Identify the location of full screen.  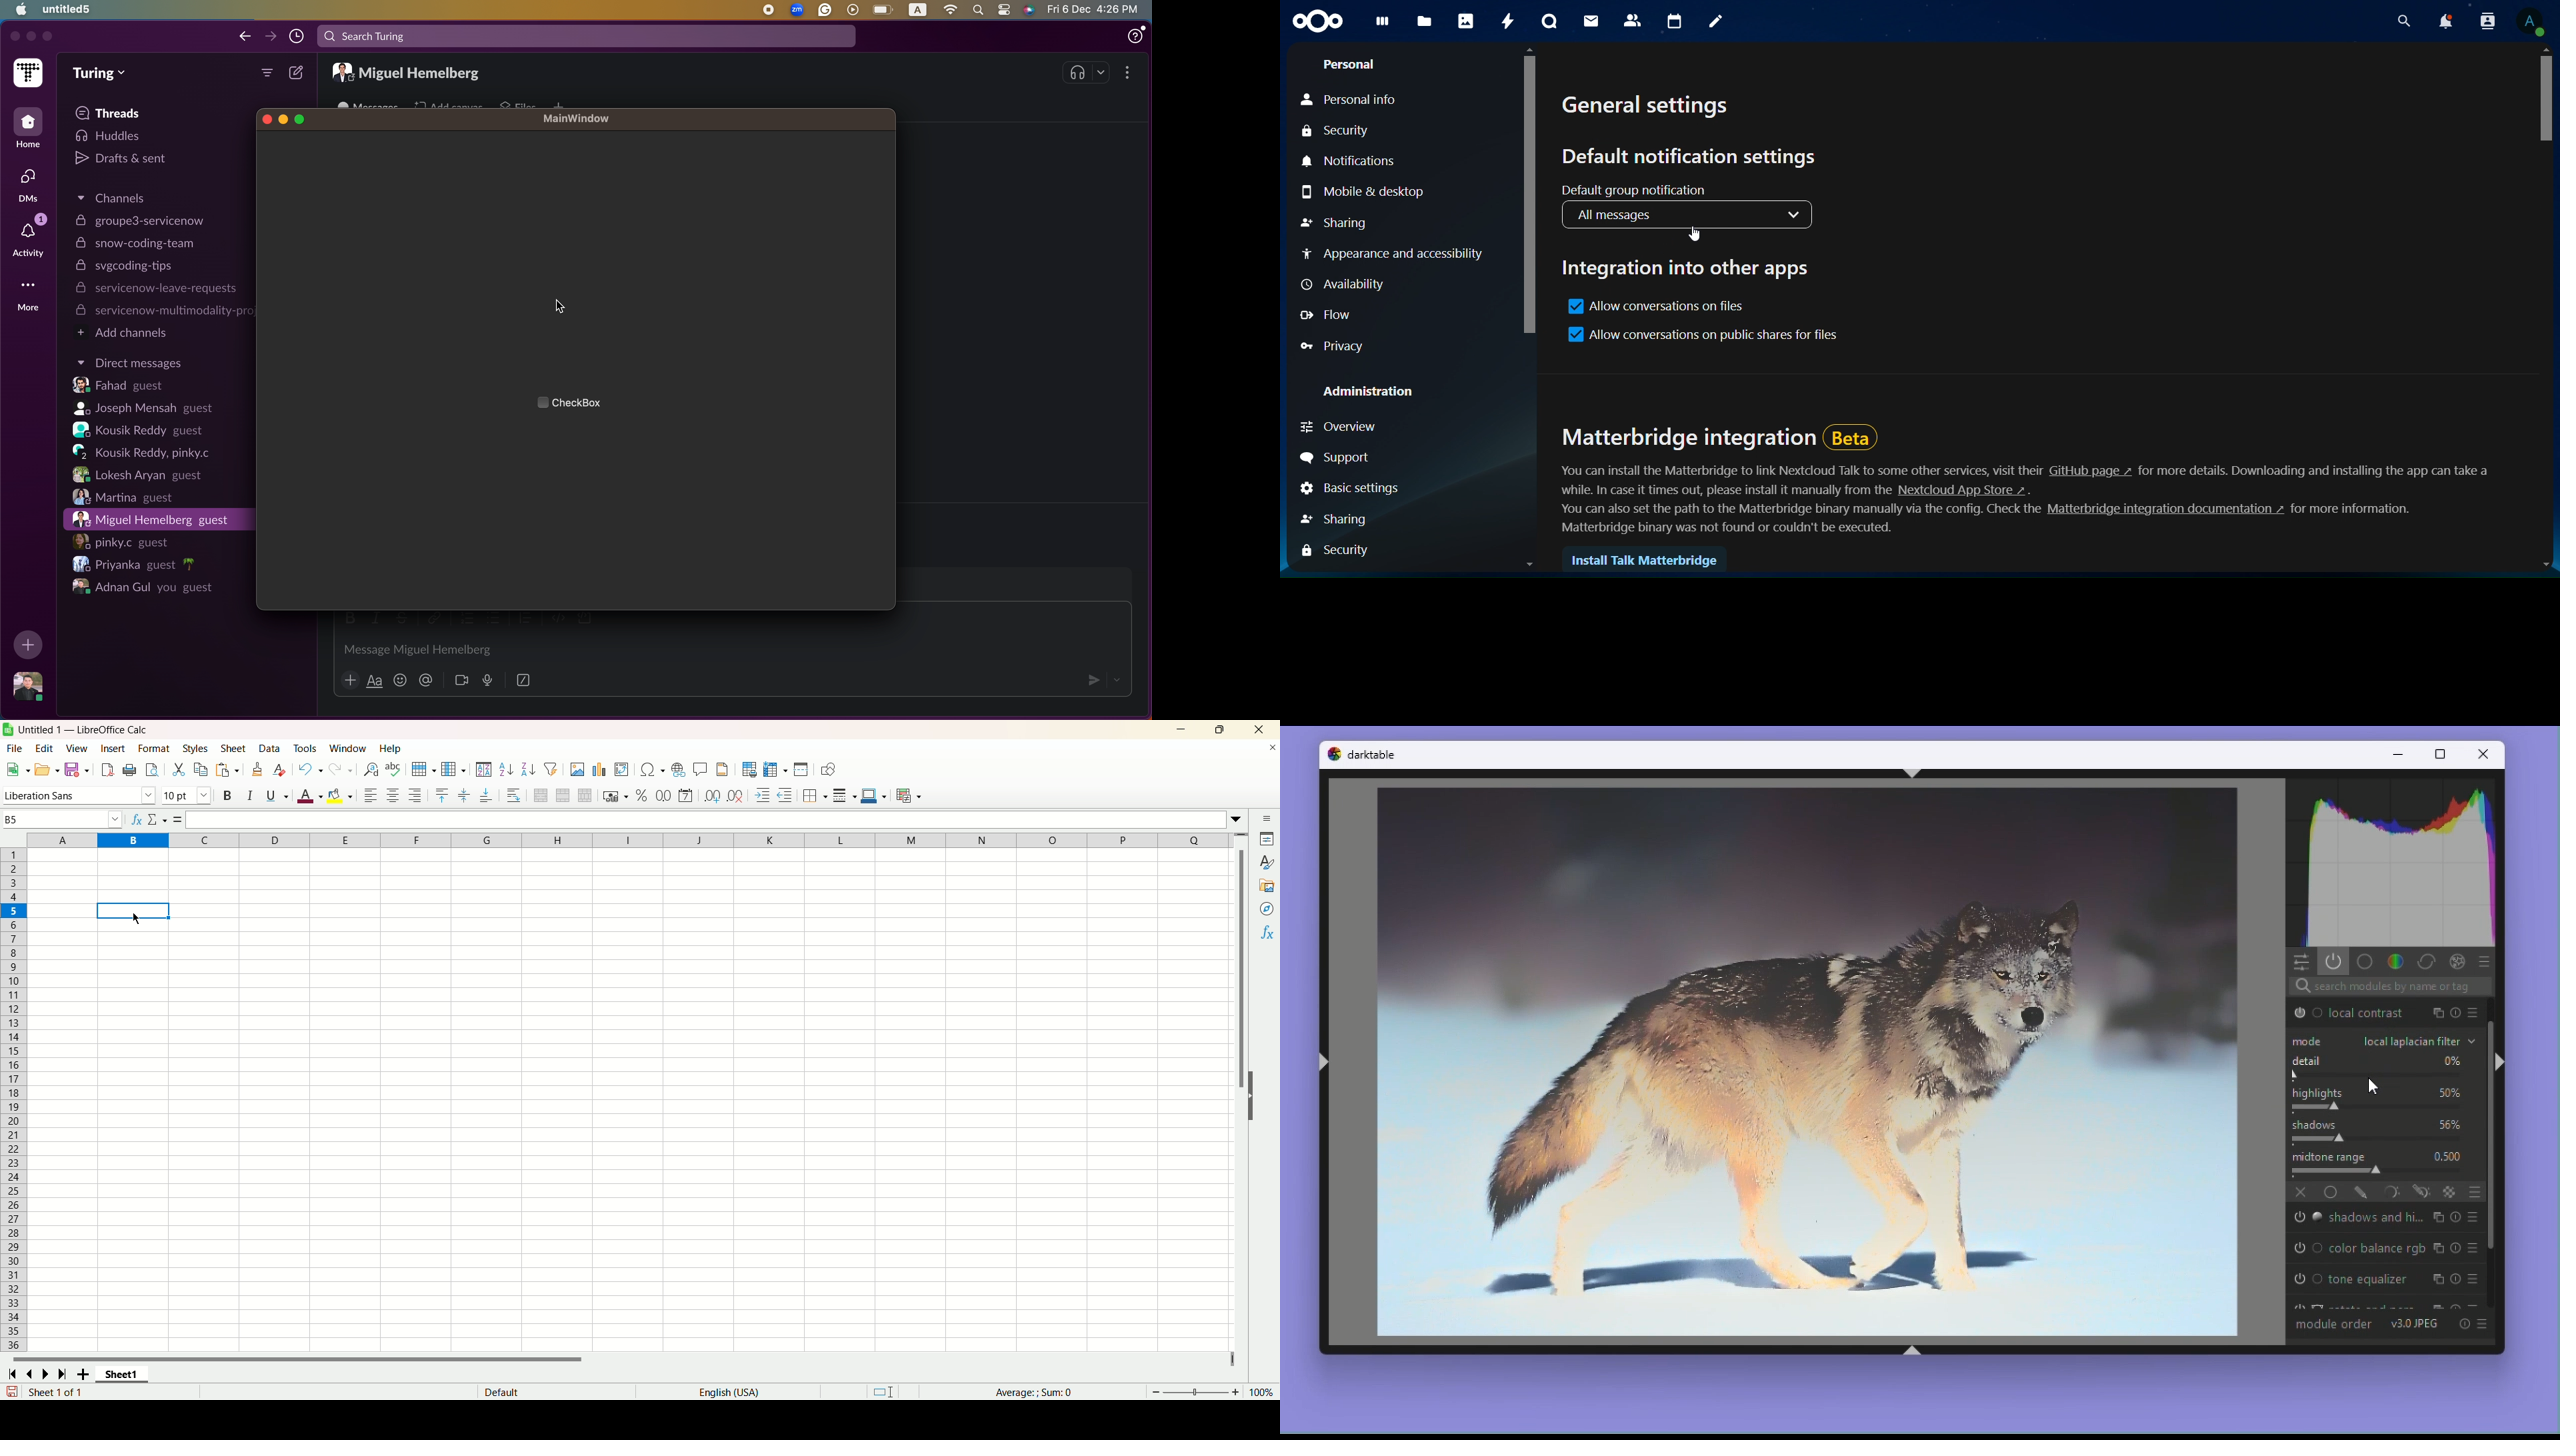
(300, 119).